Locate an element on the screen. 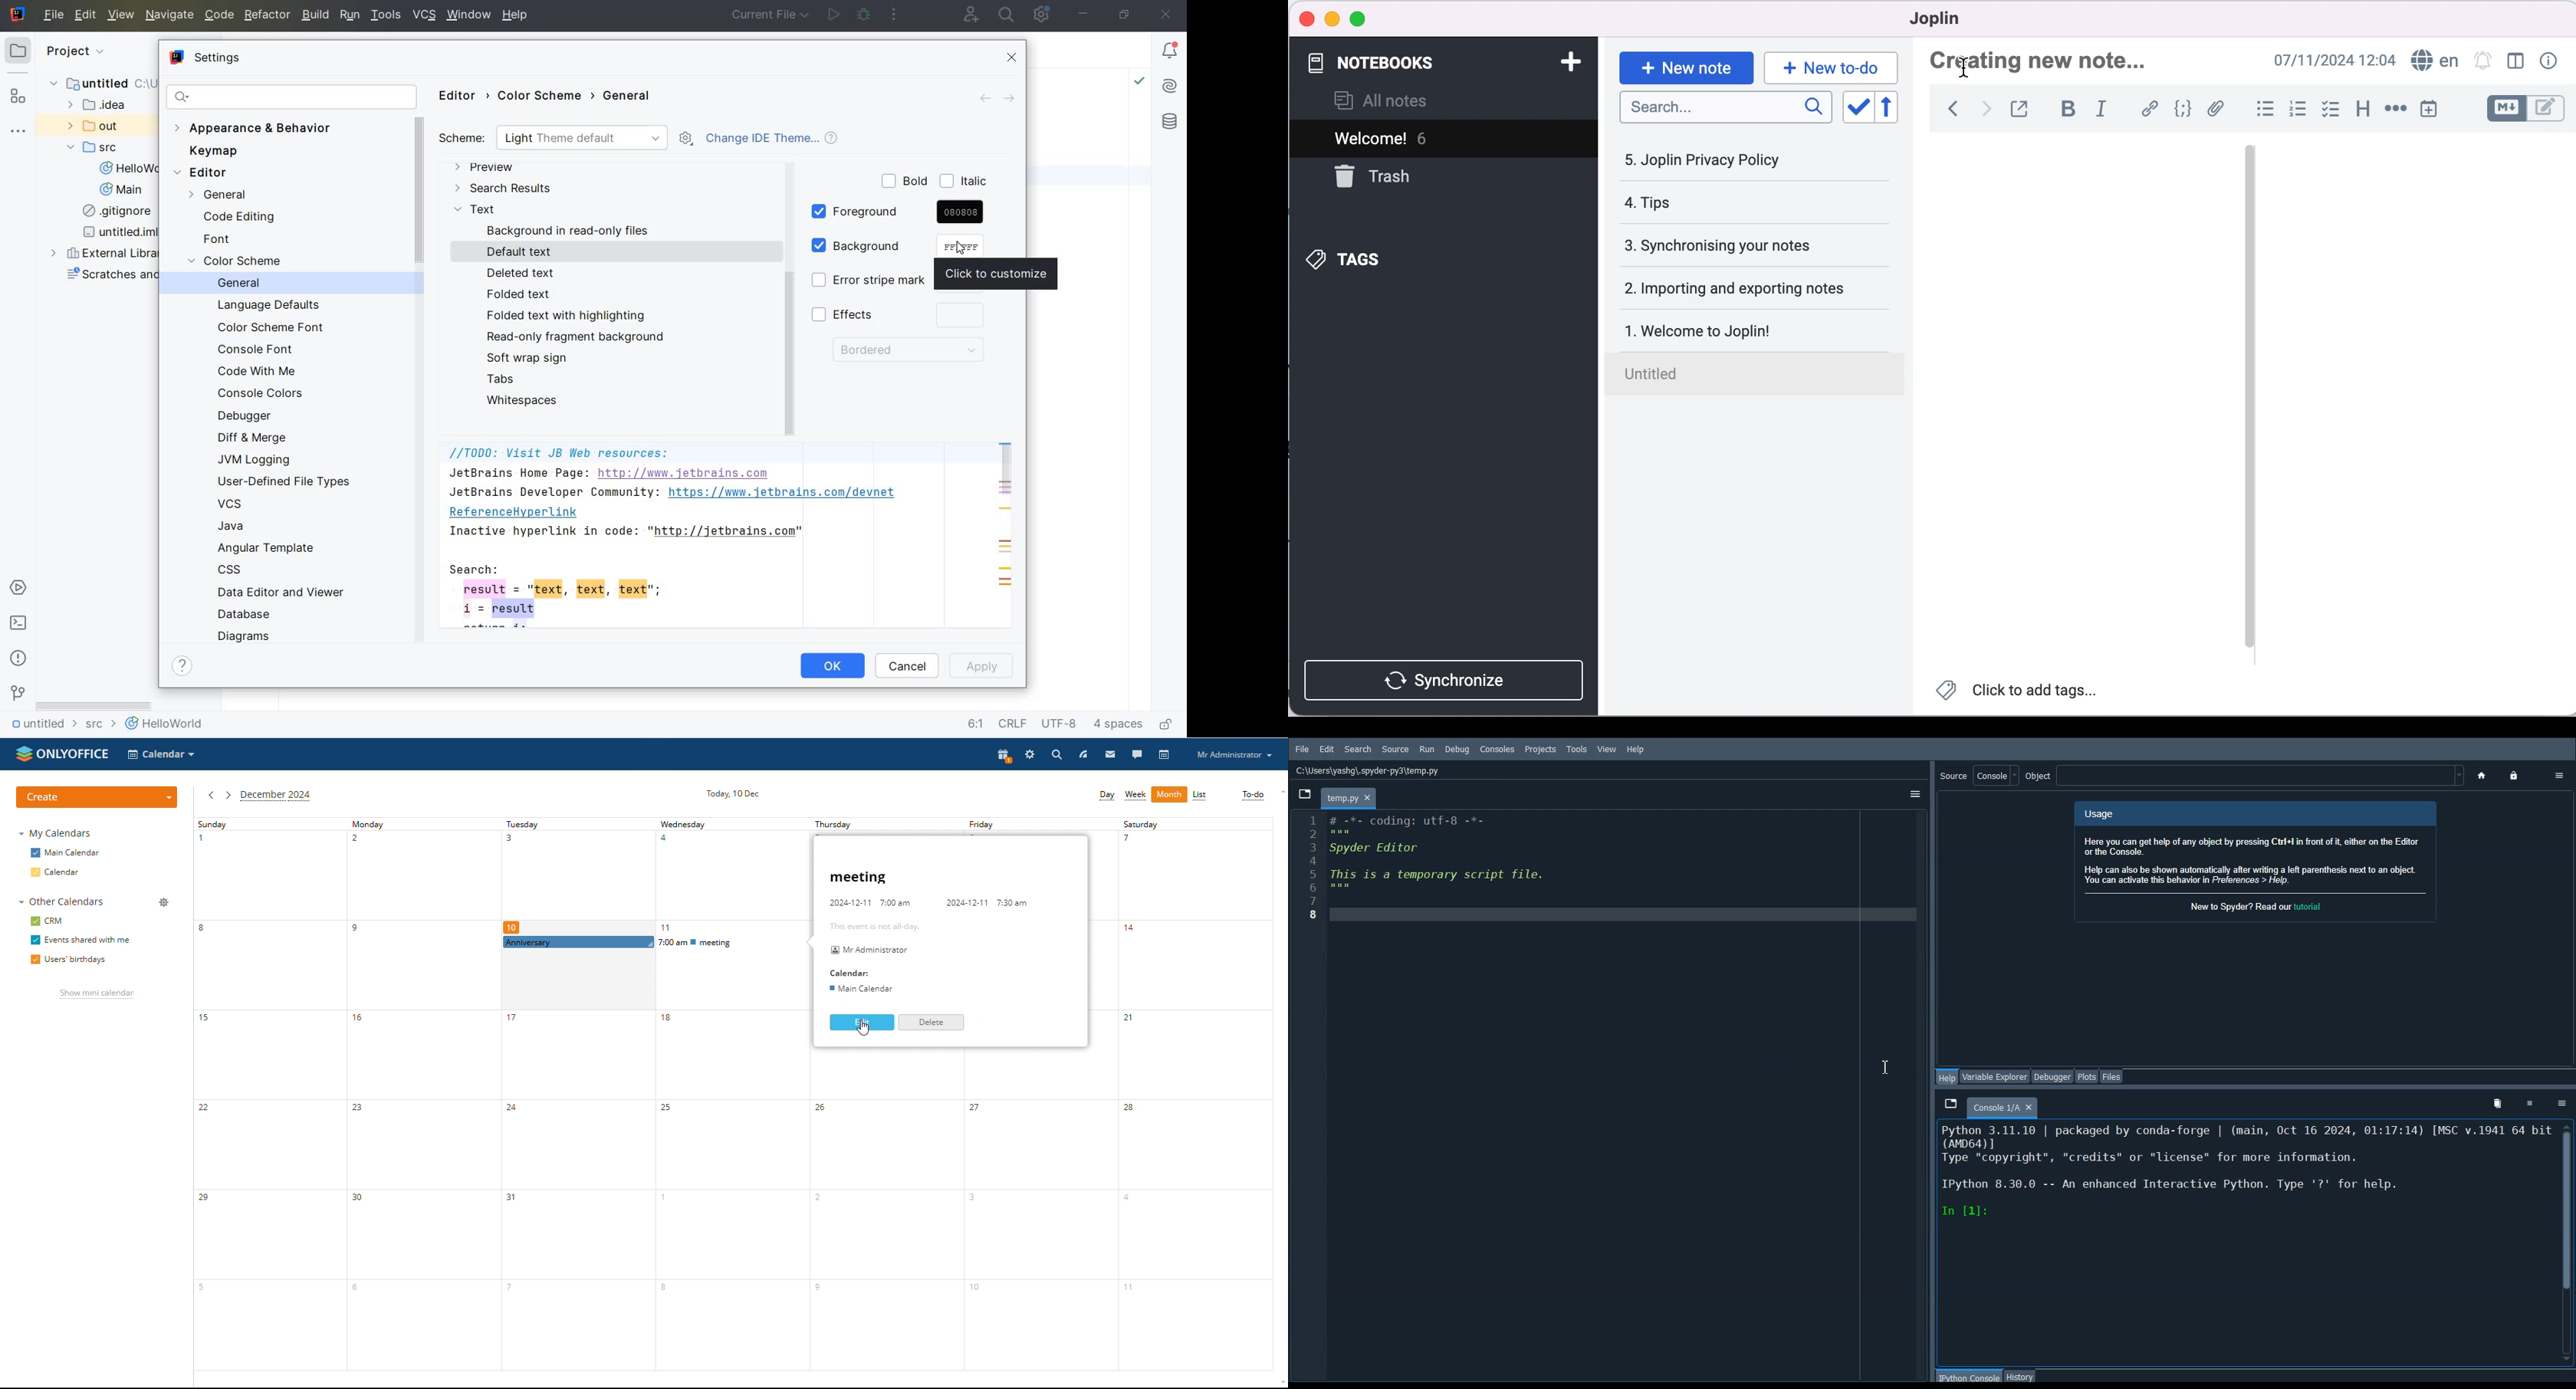 Image resolution: width=2576 pixels, height=1400 pixels. delete is located at coordinates (930, 1022).